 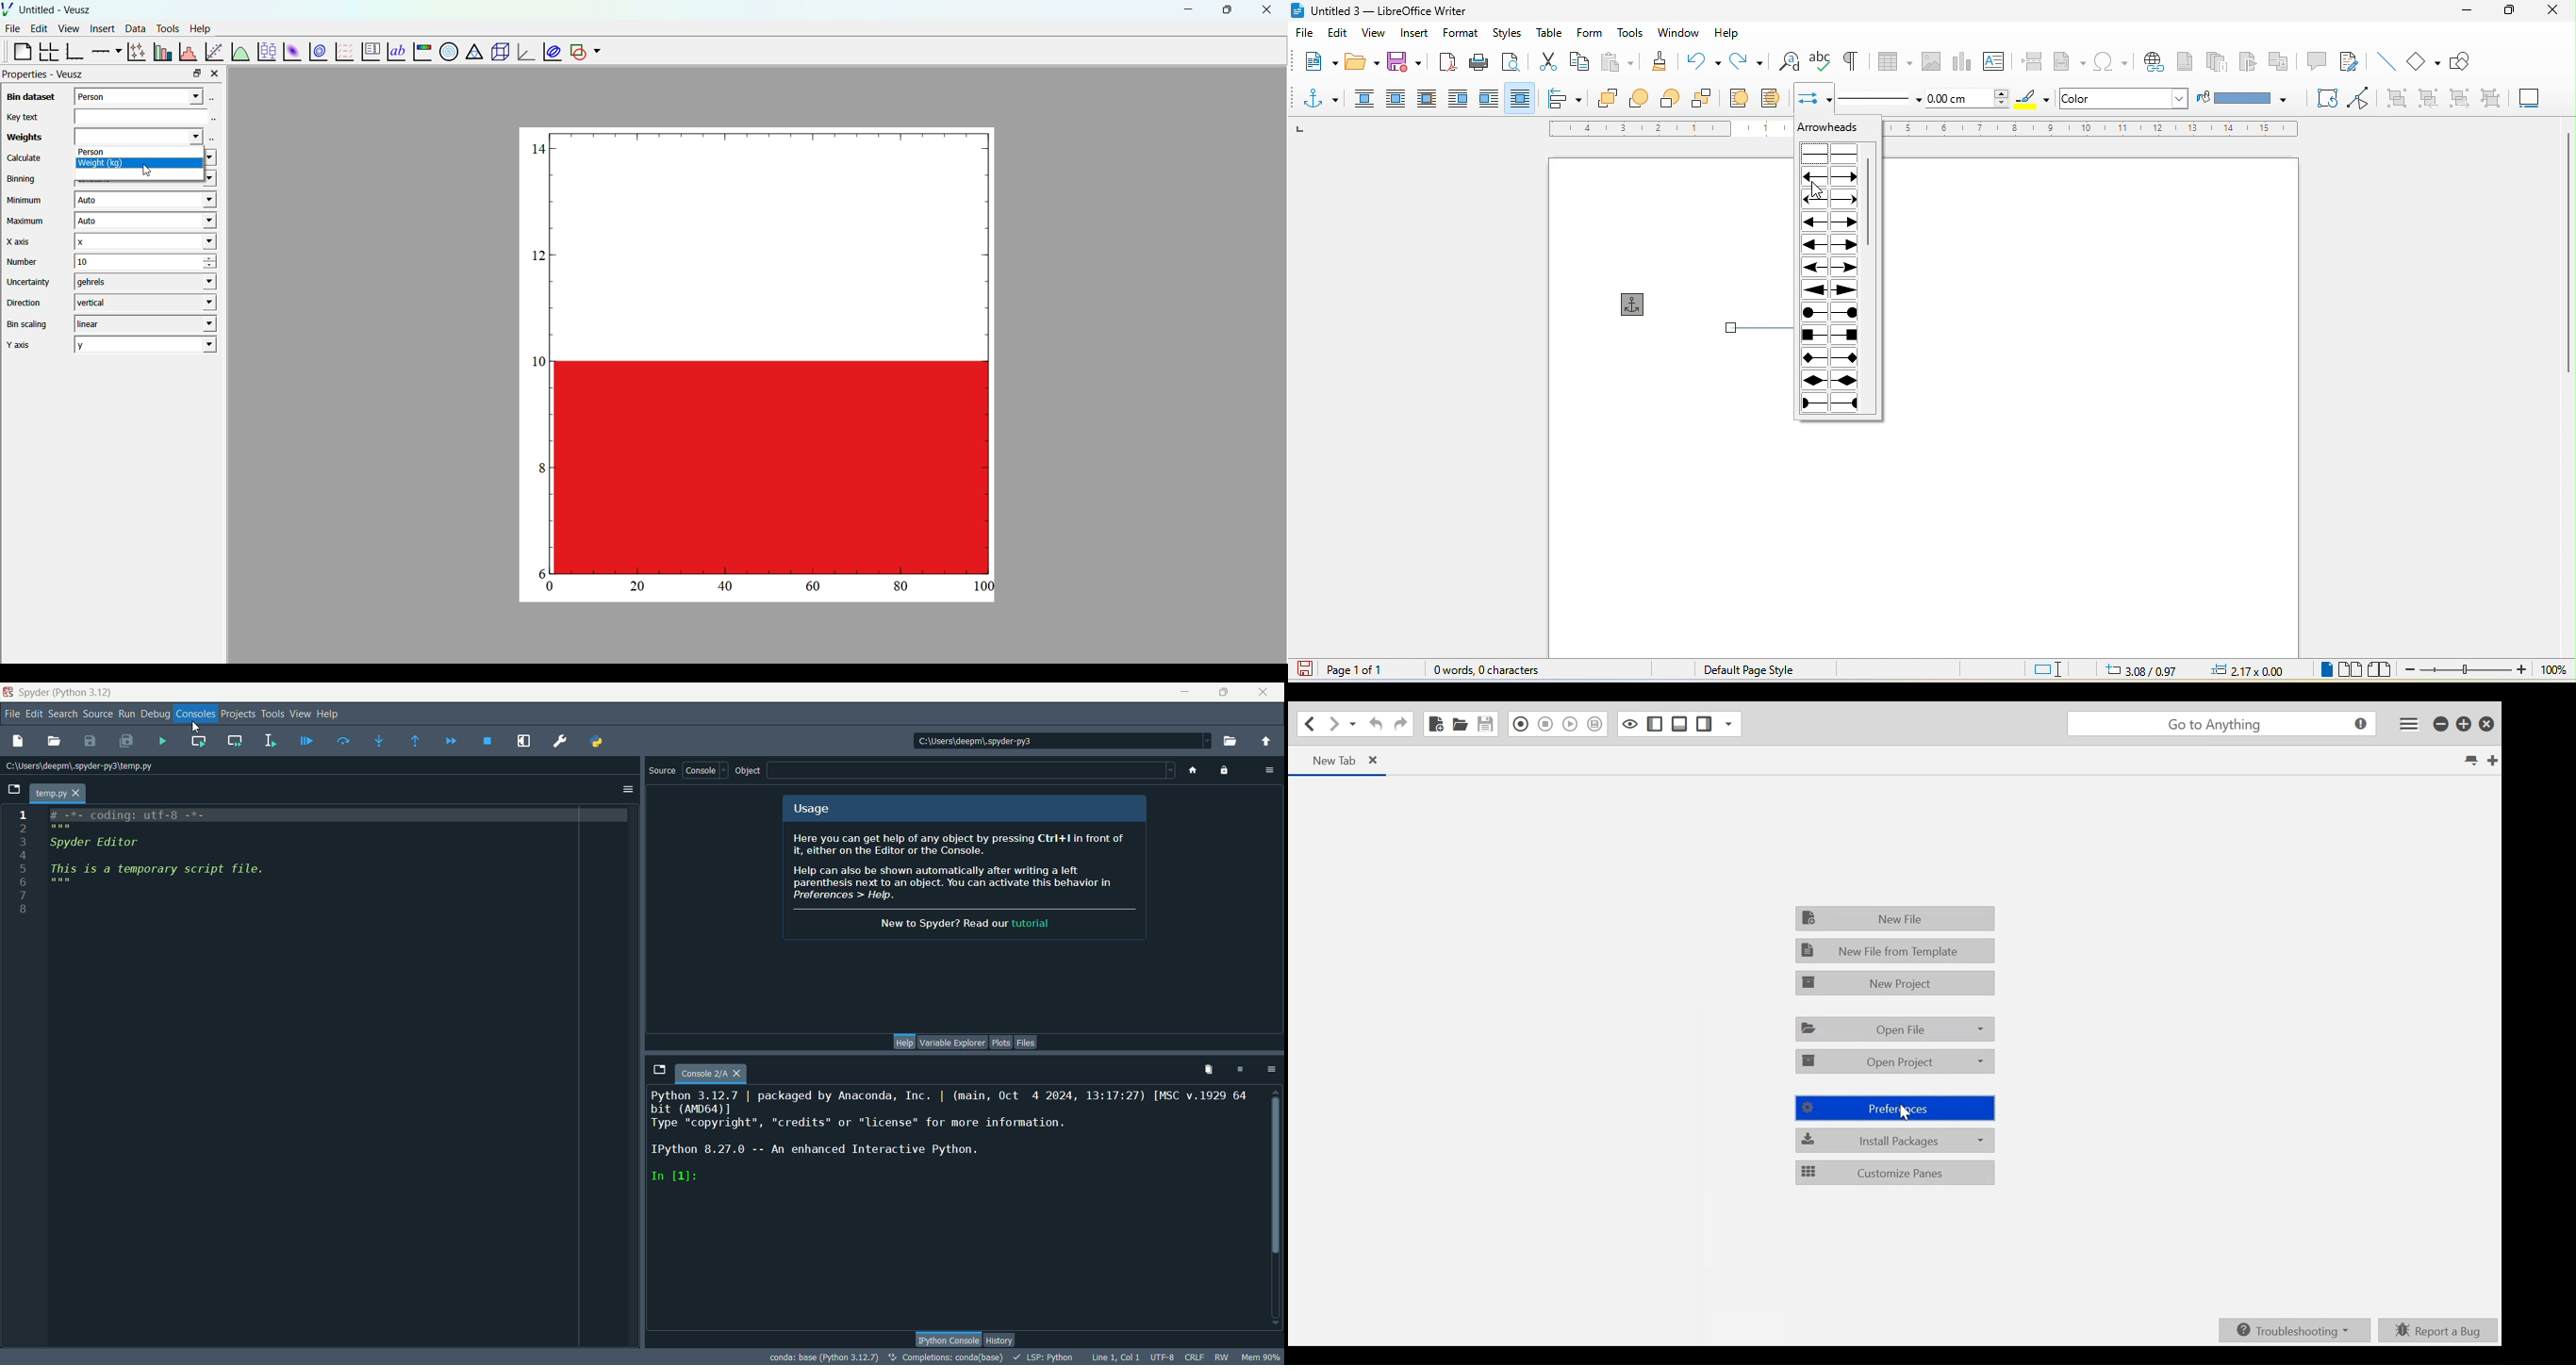 I want to click on ruler, so click(x=2094, y=129).